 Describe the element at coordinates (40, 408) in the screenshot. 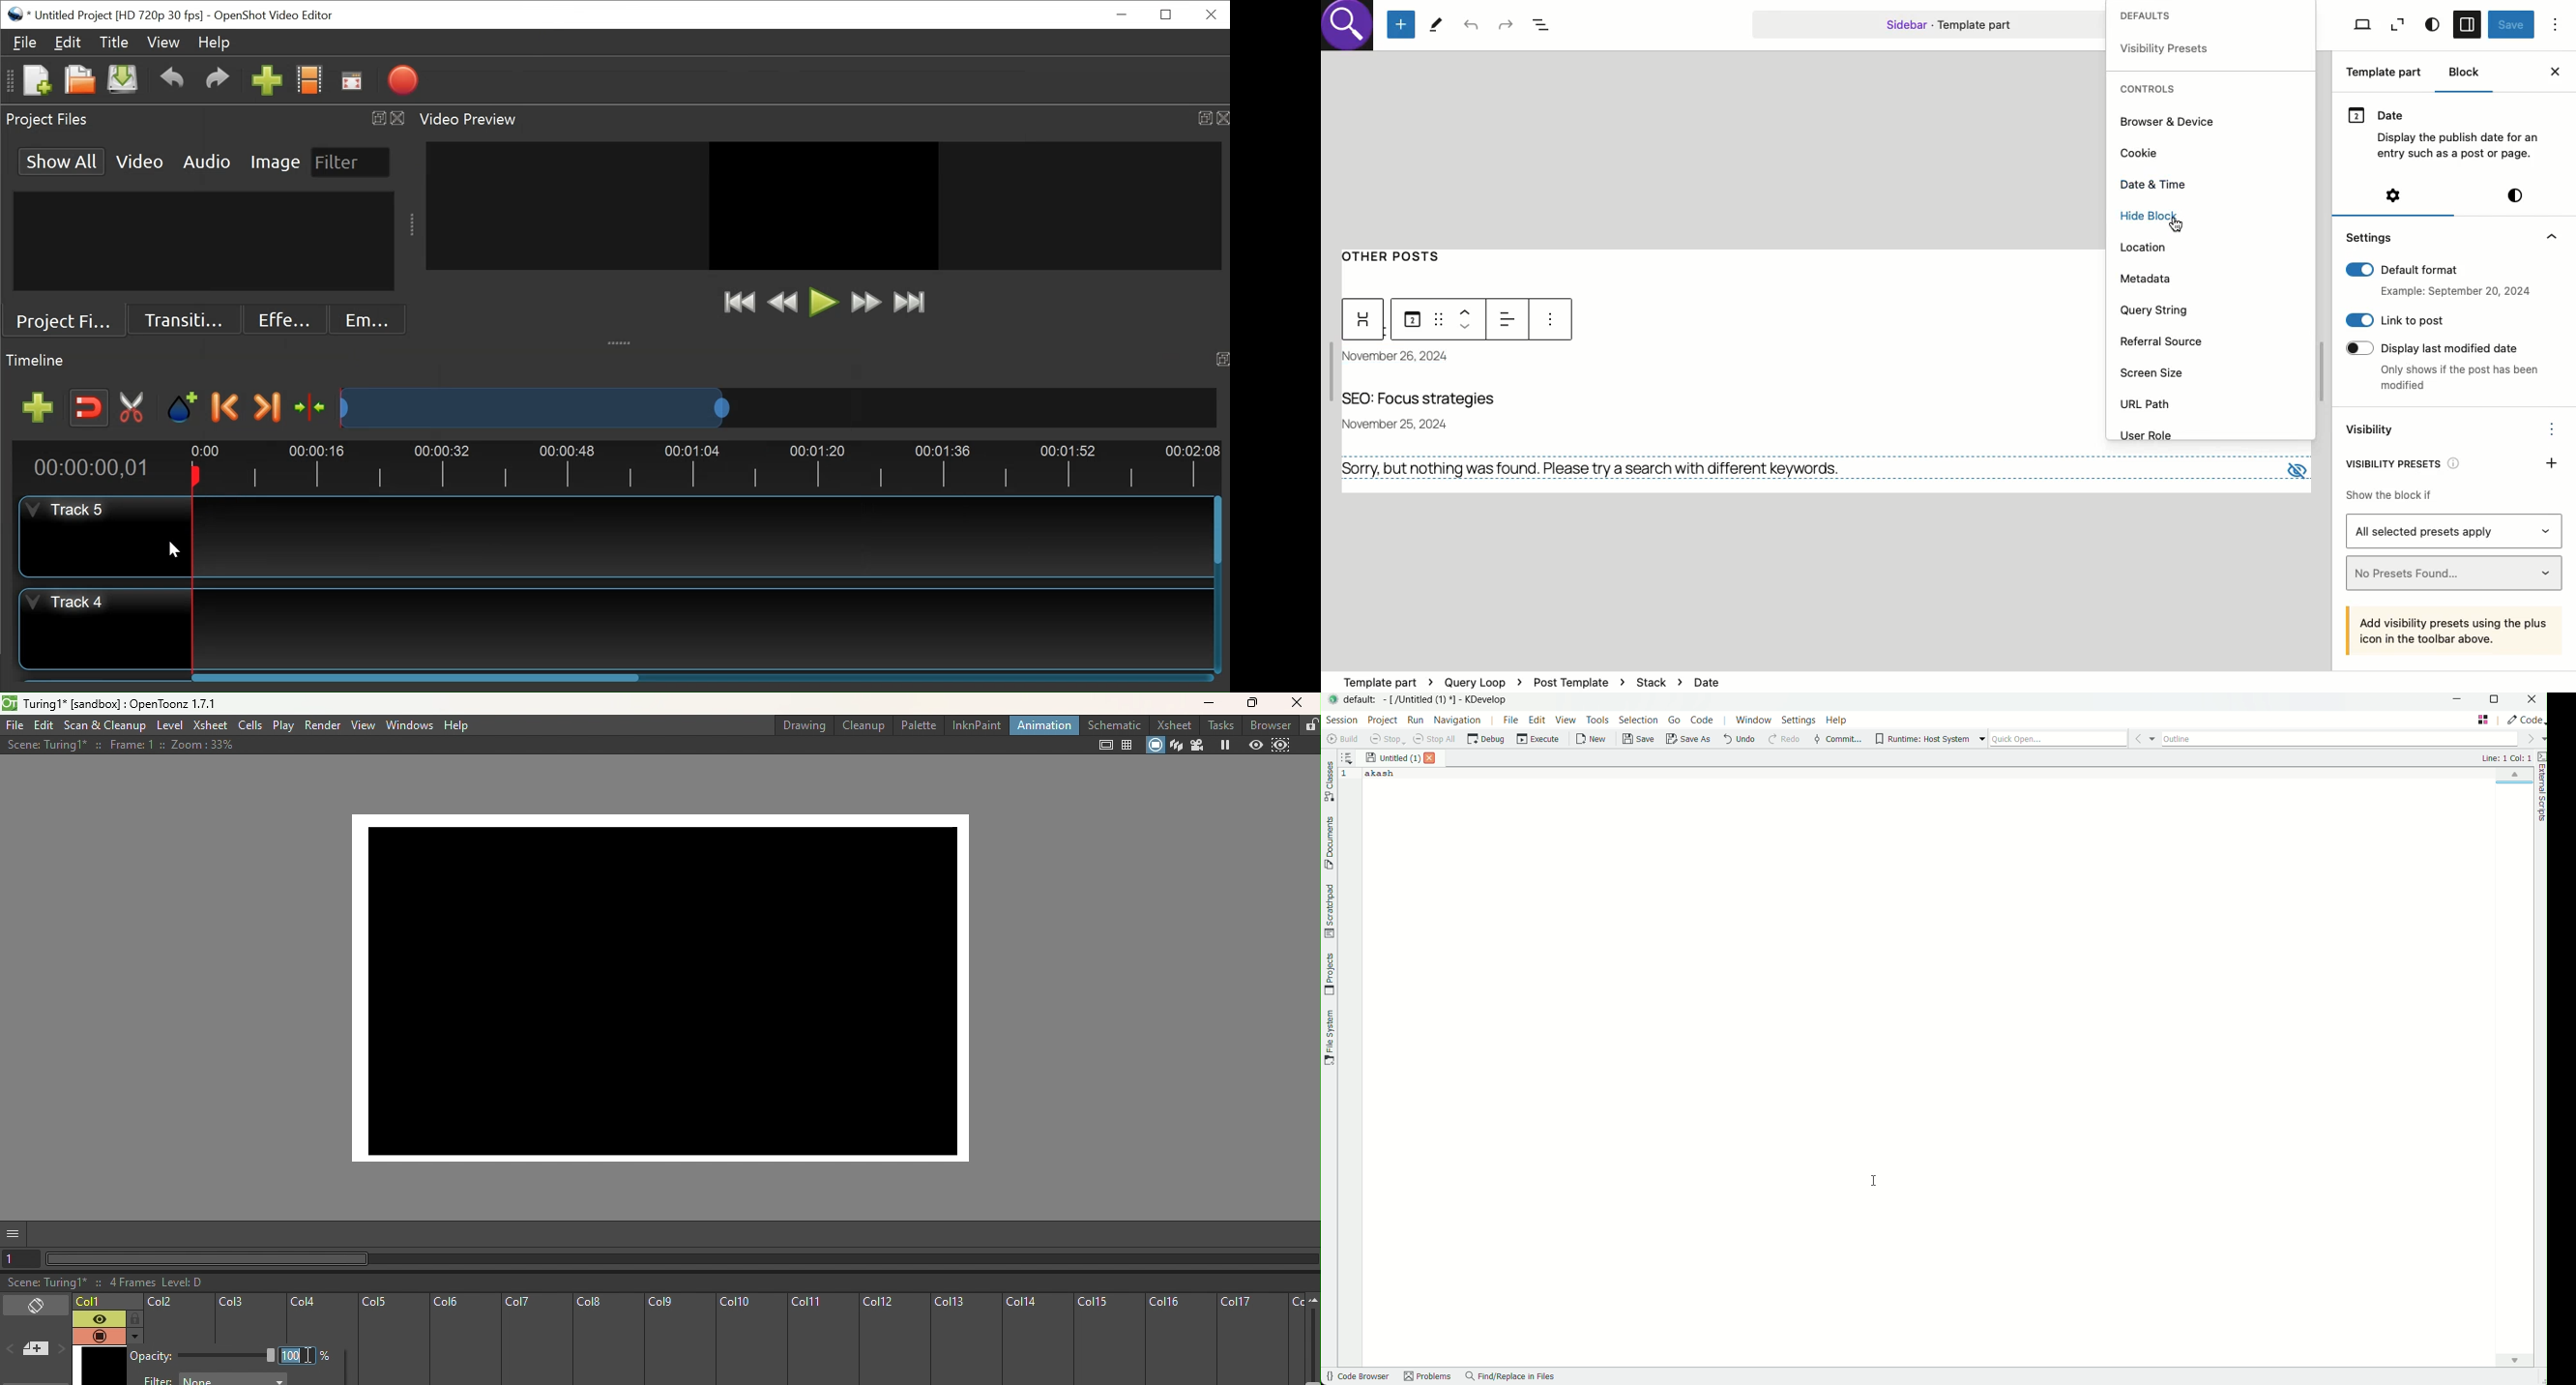

I see `Add Track` at that location.